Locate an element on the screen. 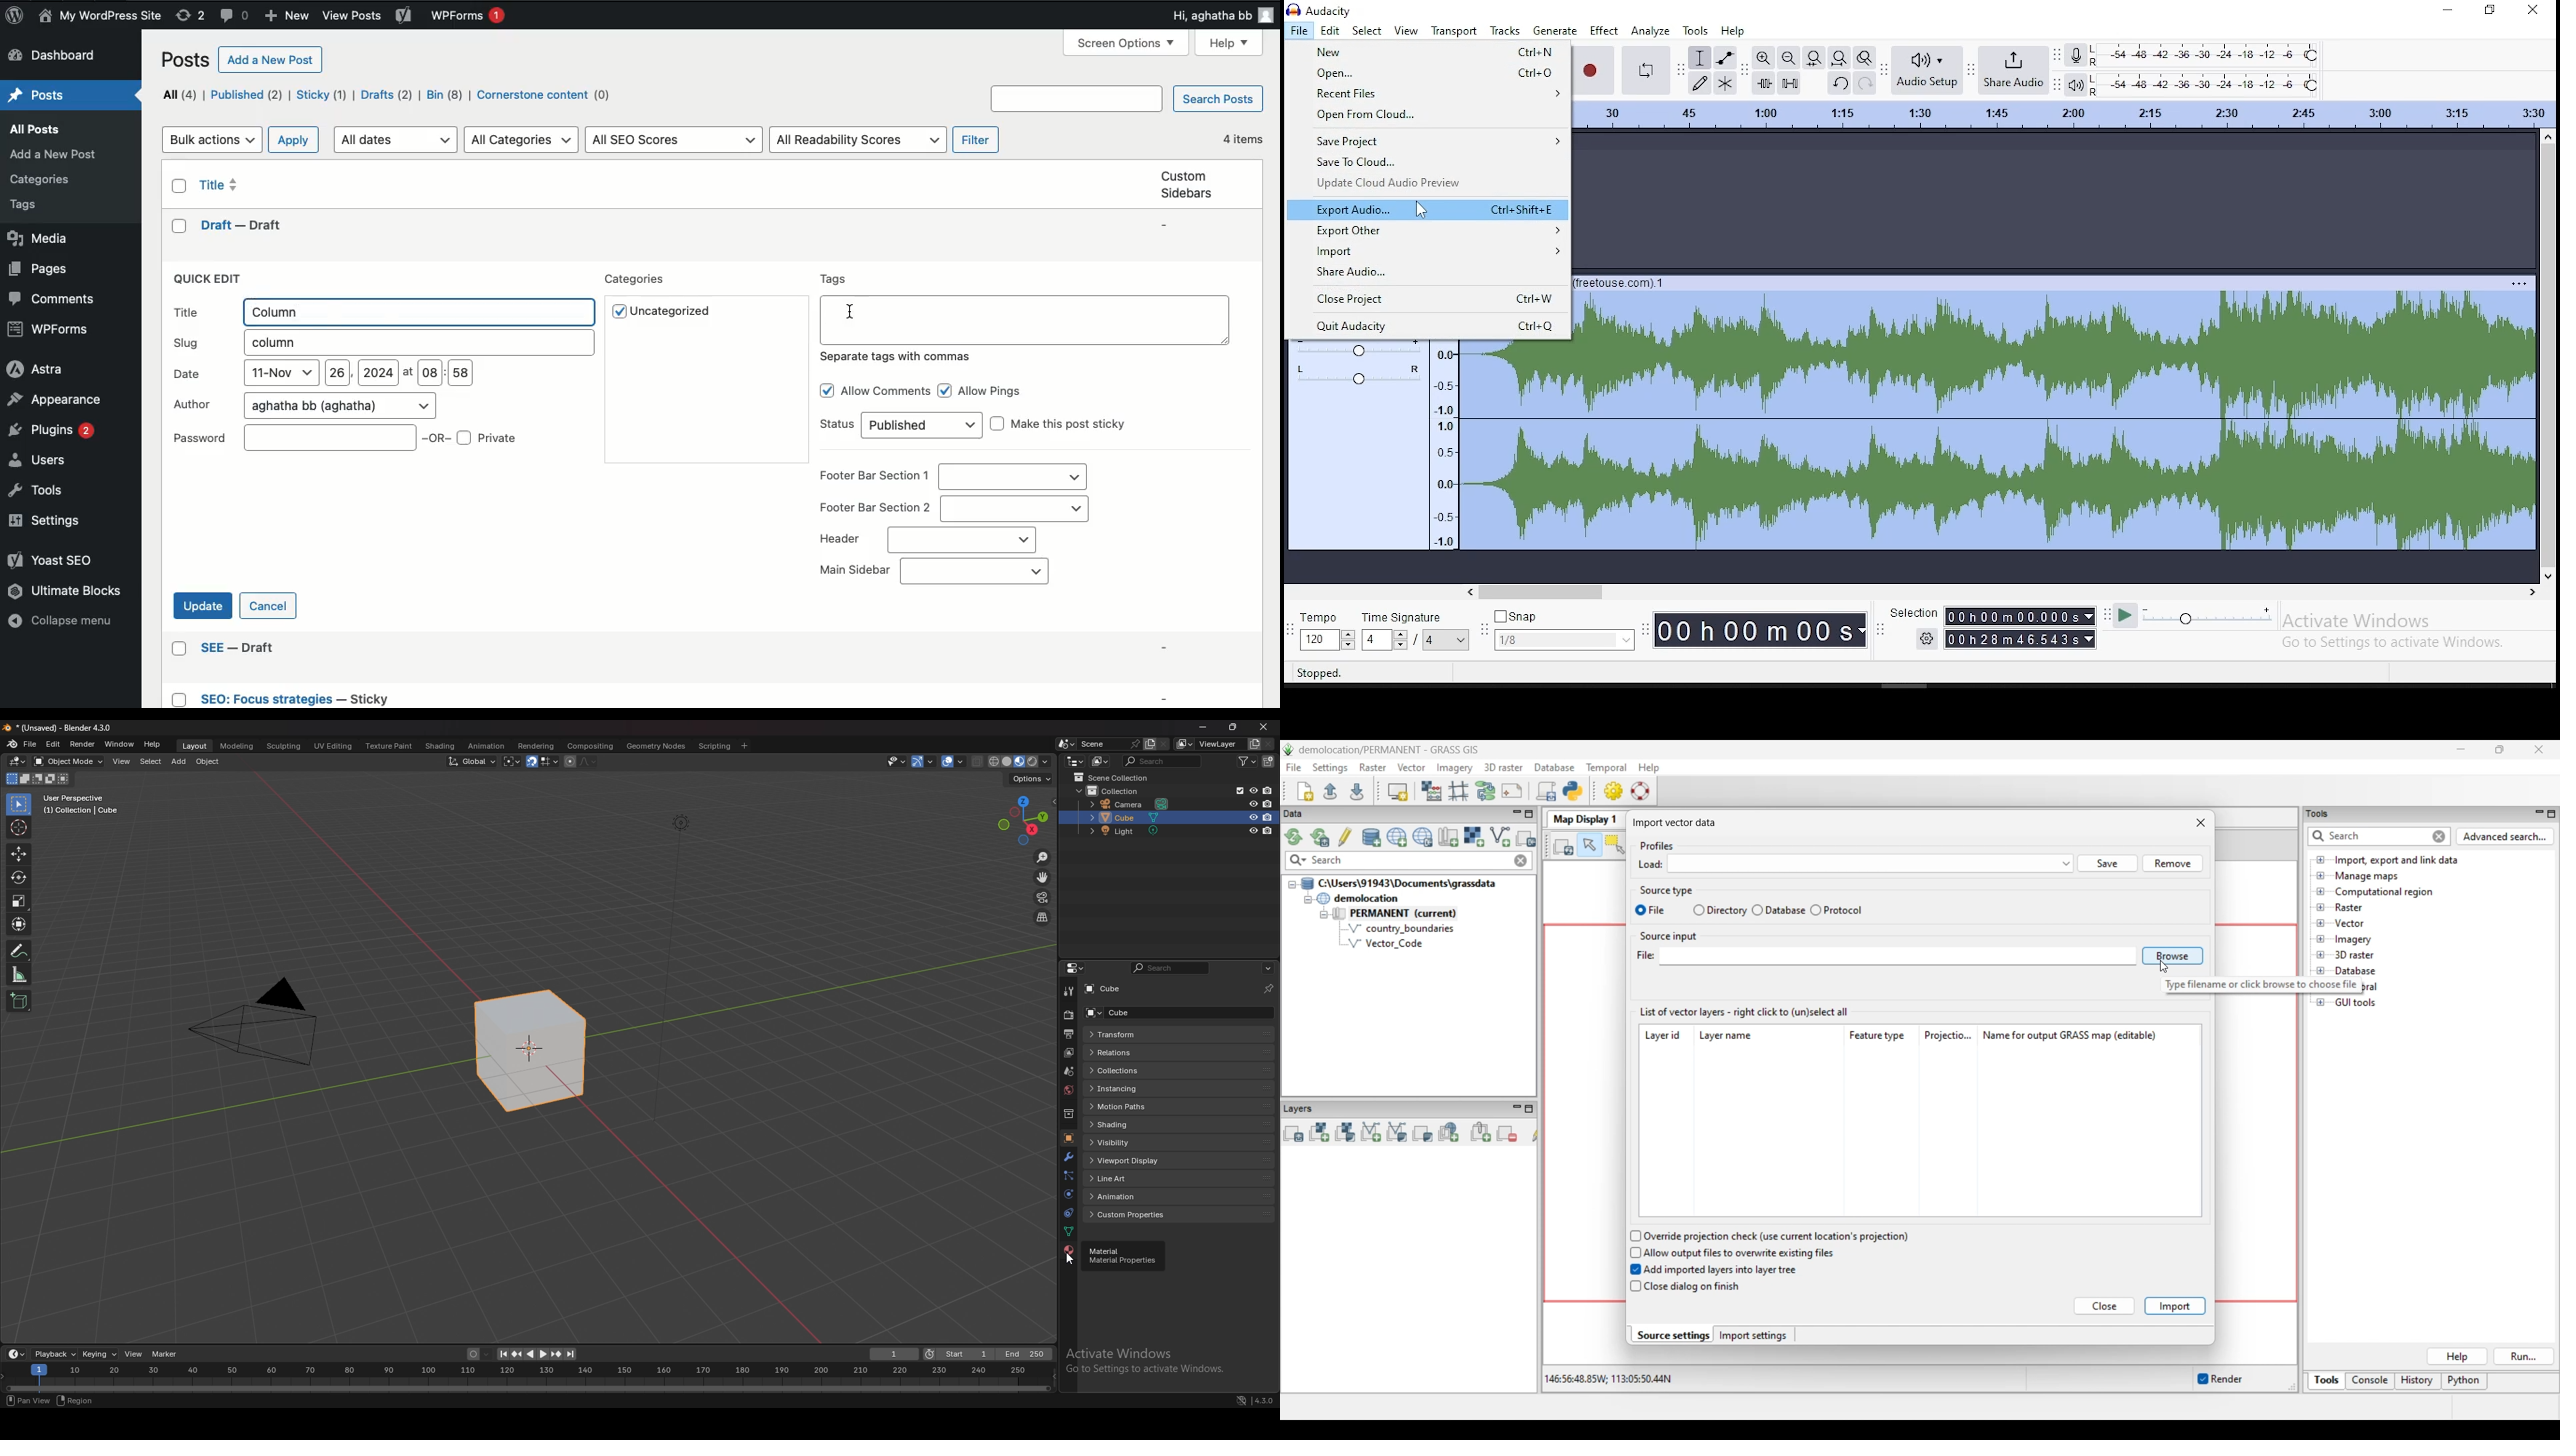  update cloud audio preview is located at coordinates (1428, 184).